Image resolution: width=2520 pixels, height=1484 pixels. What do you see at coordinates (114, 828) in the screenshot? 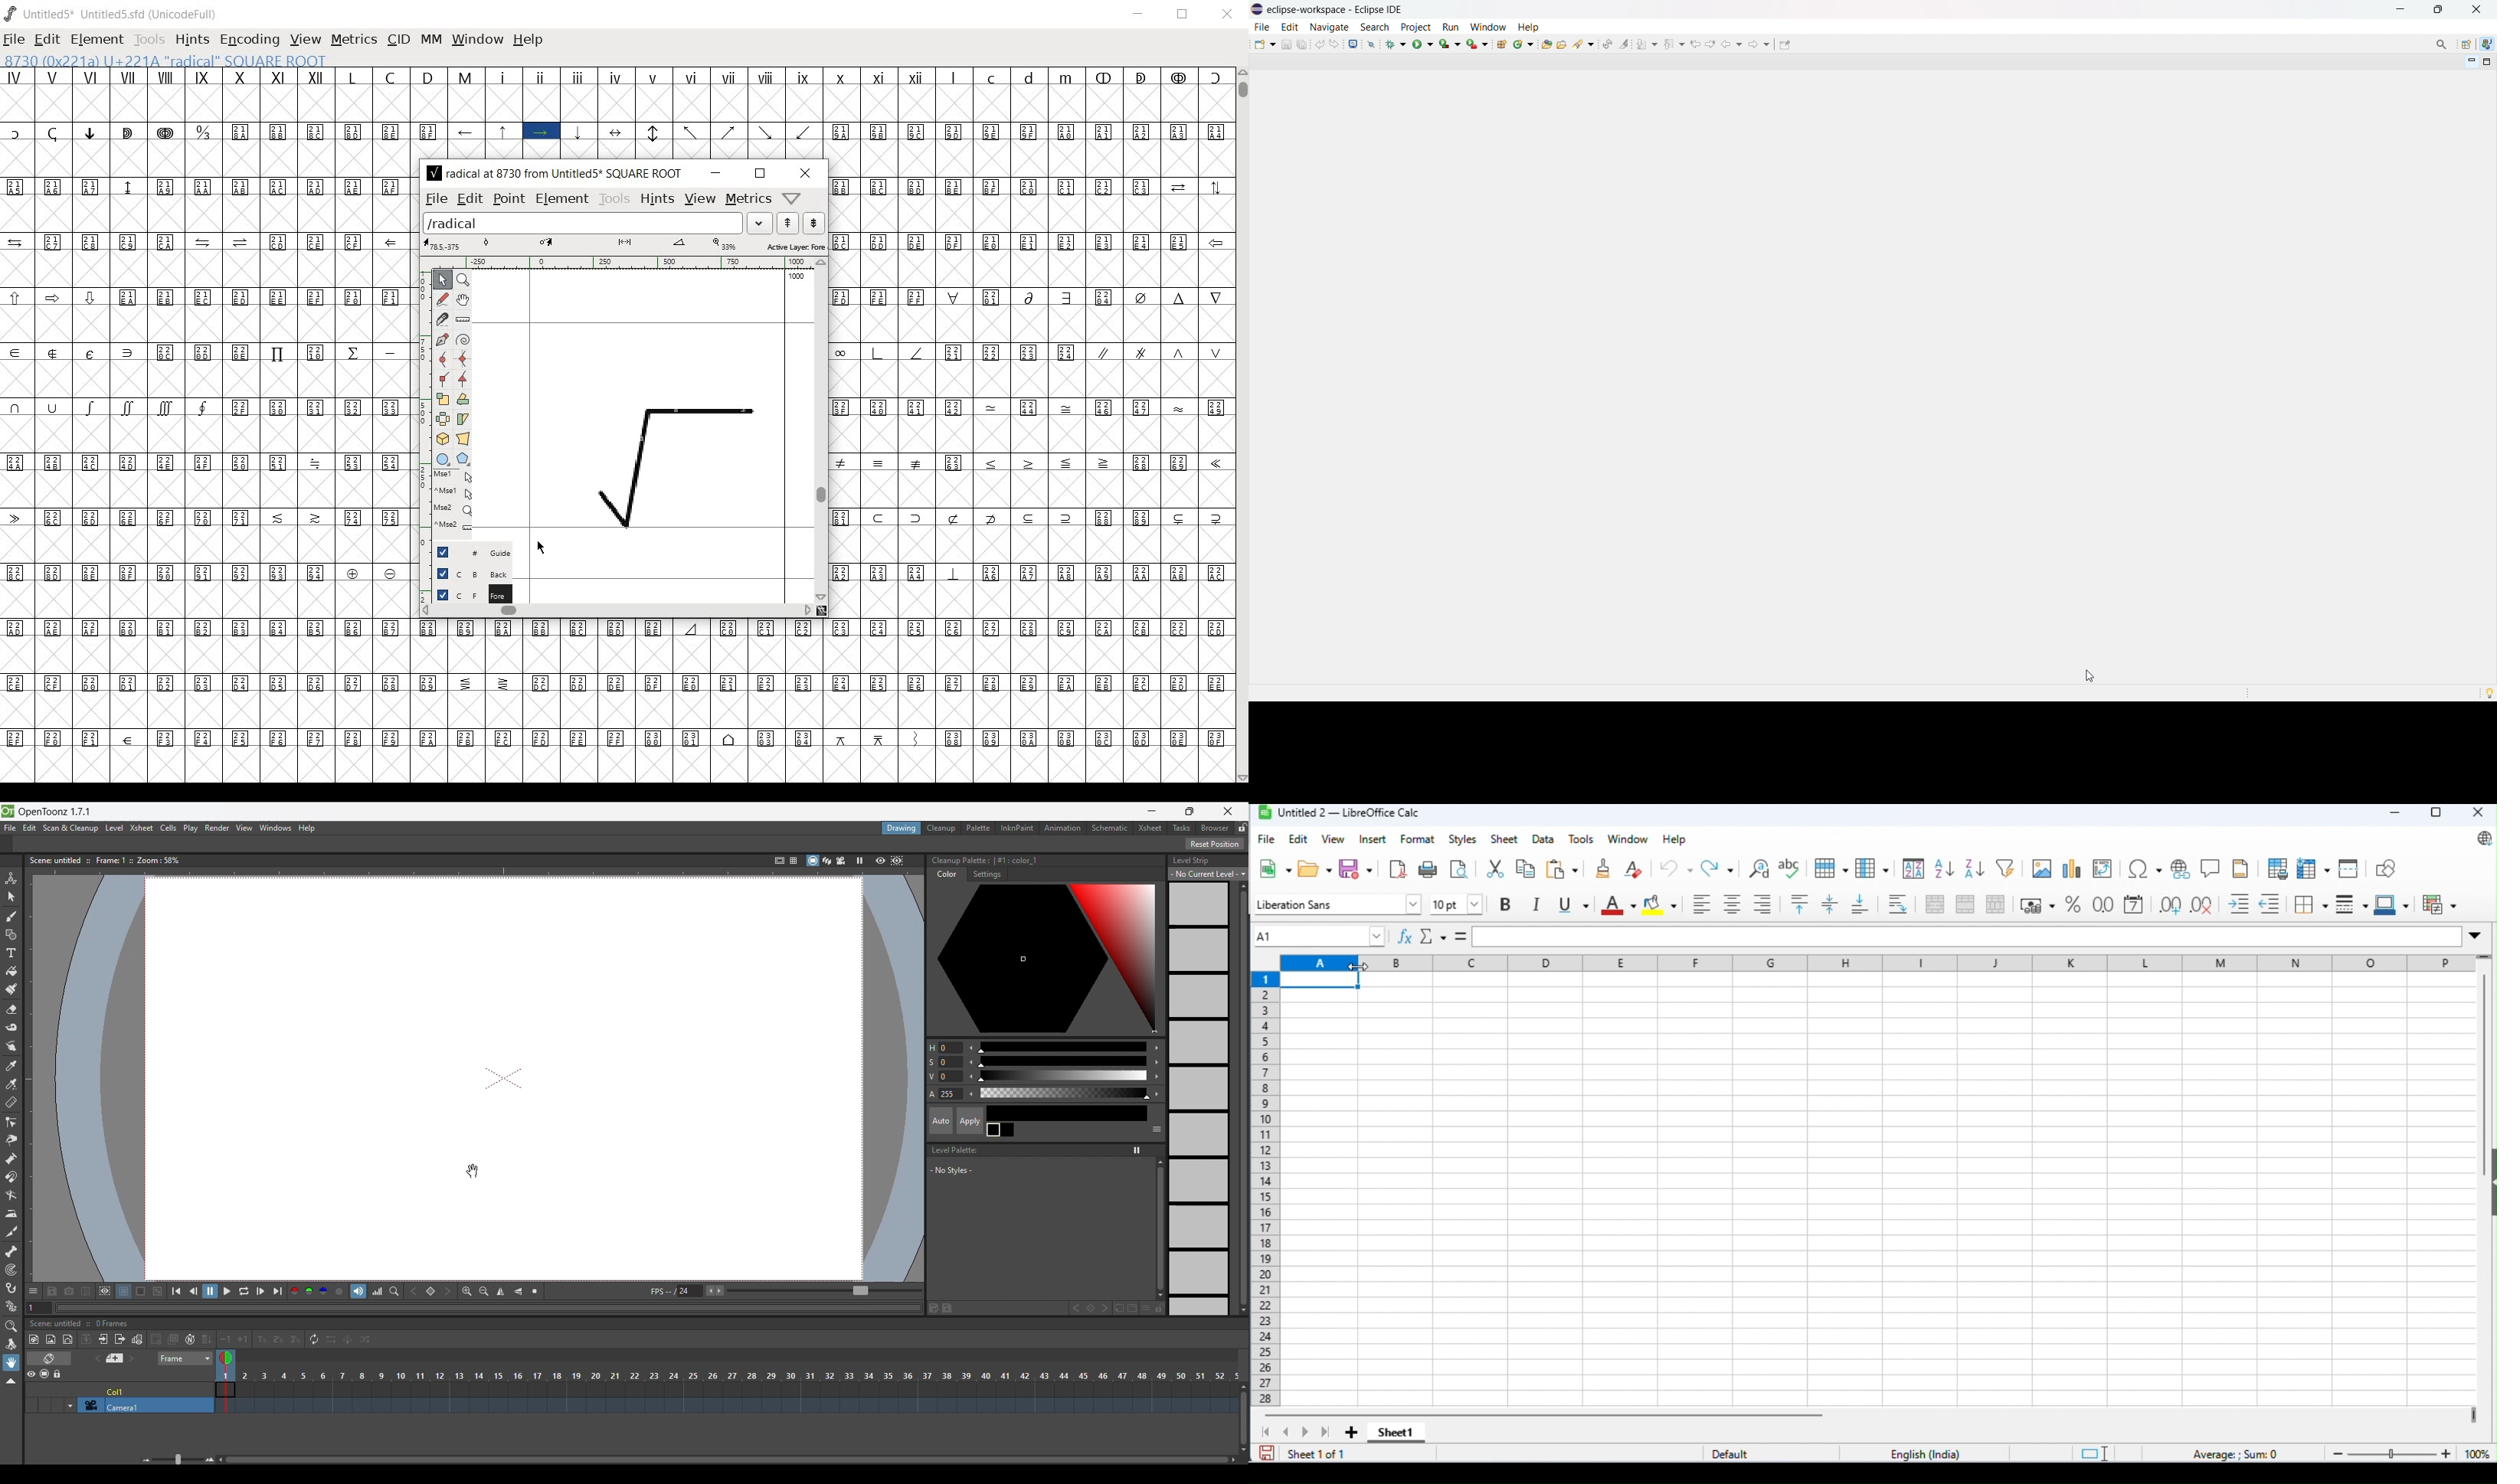
I see `Level` at bounding box center [114, 828].